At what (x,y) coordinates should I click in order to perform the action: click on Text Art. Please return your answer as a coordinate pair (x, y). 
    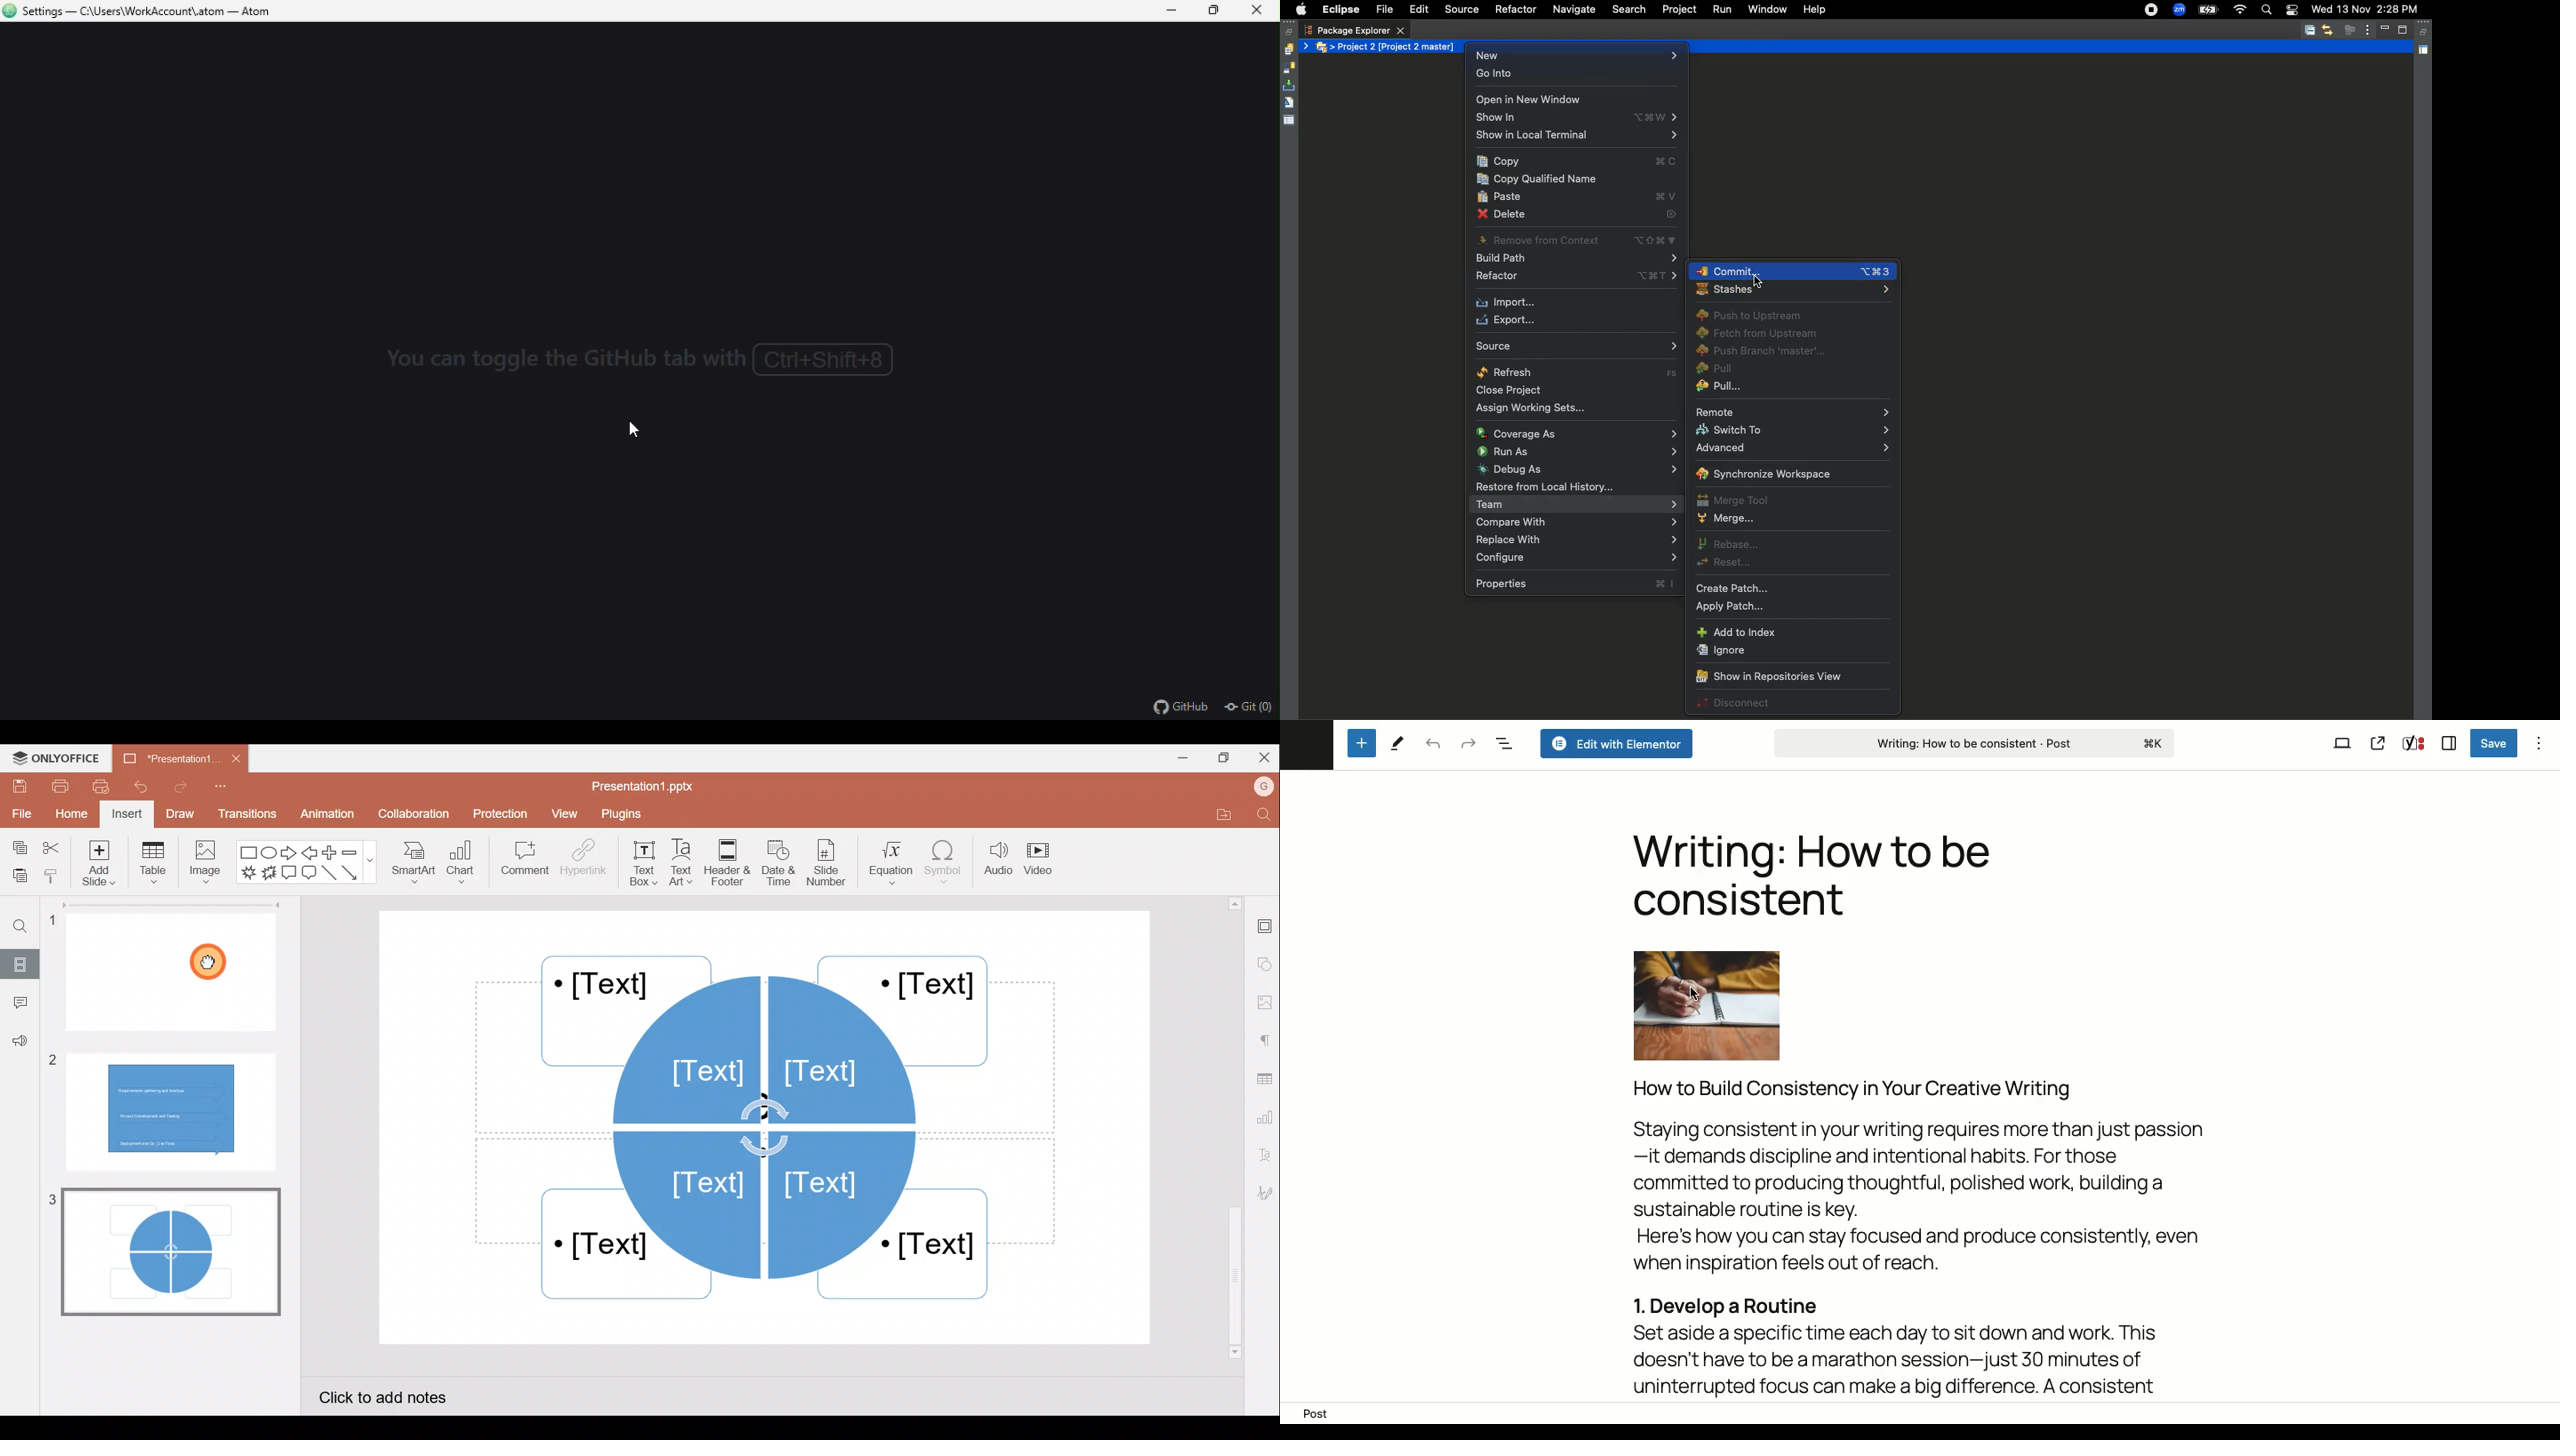
    Looking at the image, I should click on (685, 863).